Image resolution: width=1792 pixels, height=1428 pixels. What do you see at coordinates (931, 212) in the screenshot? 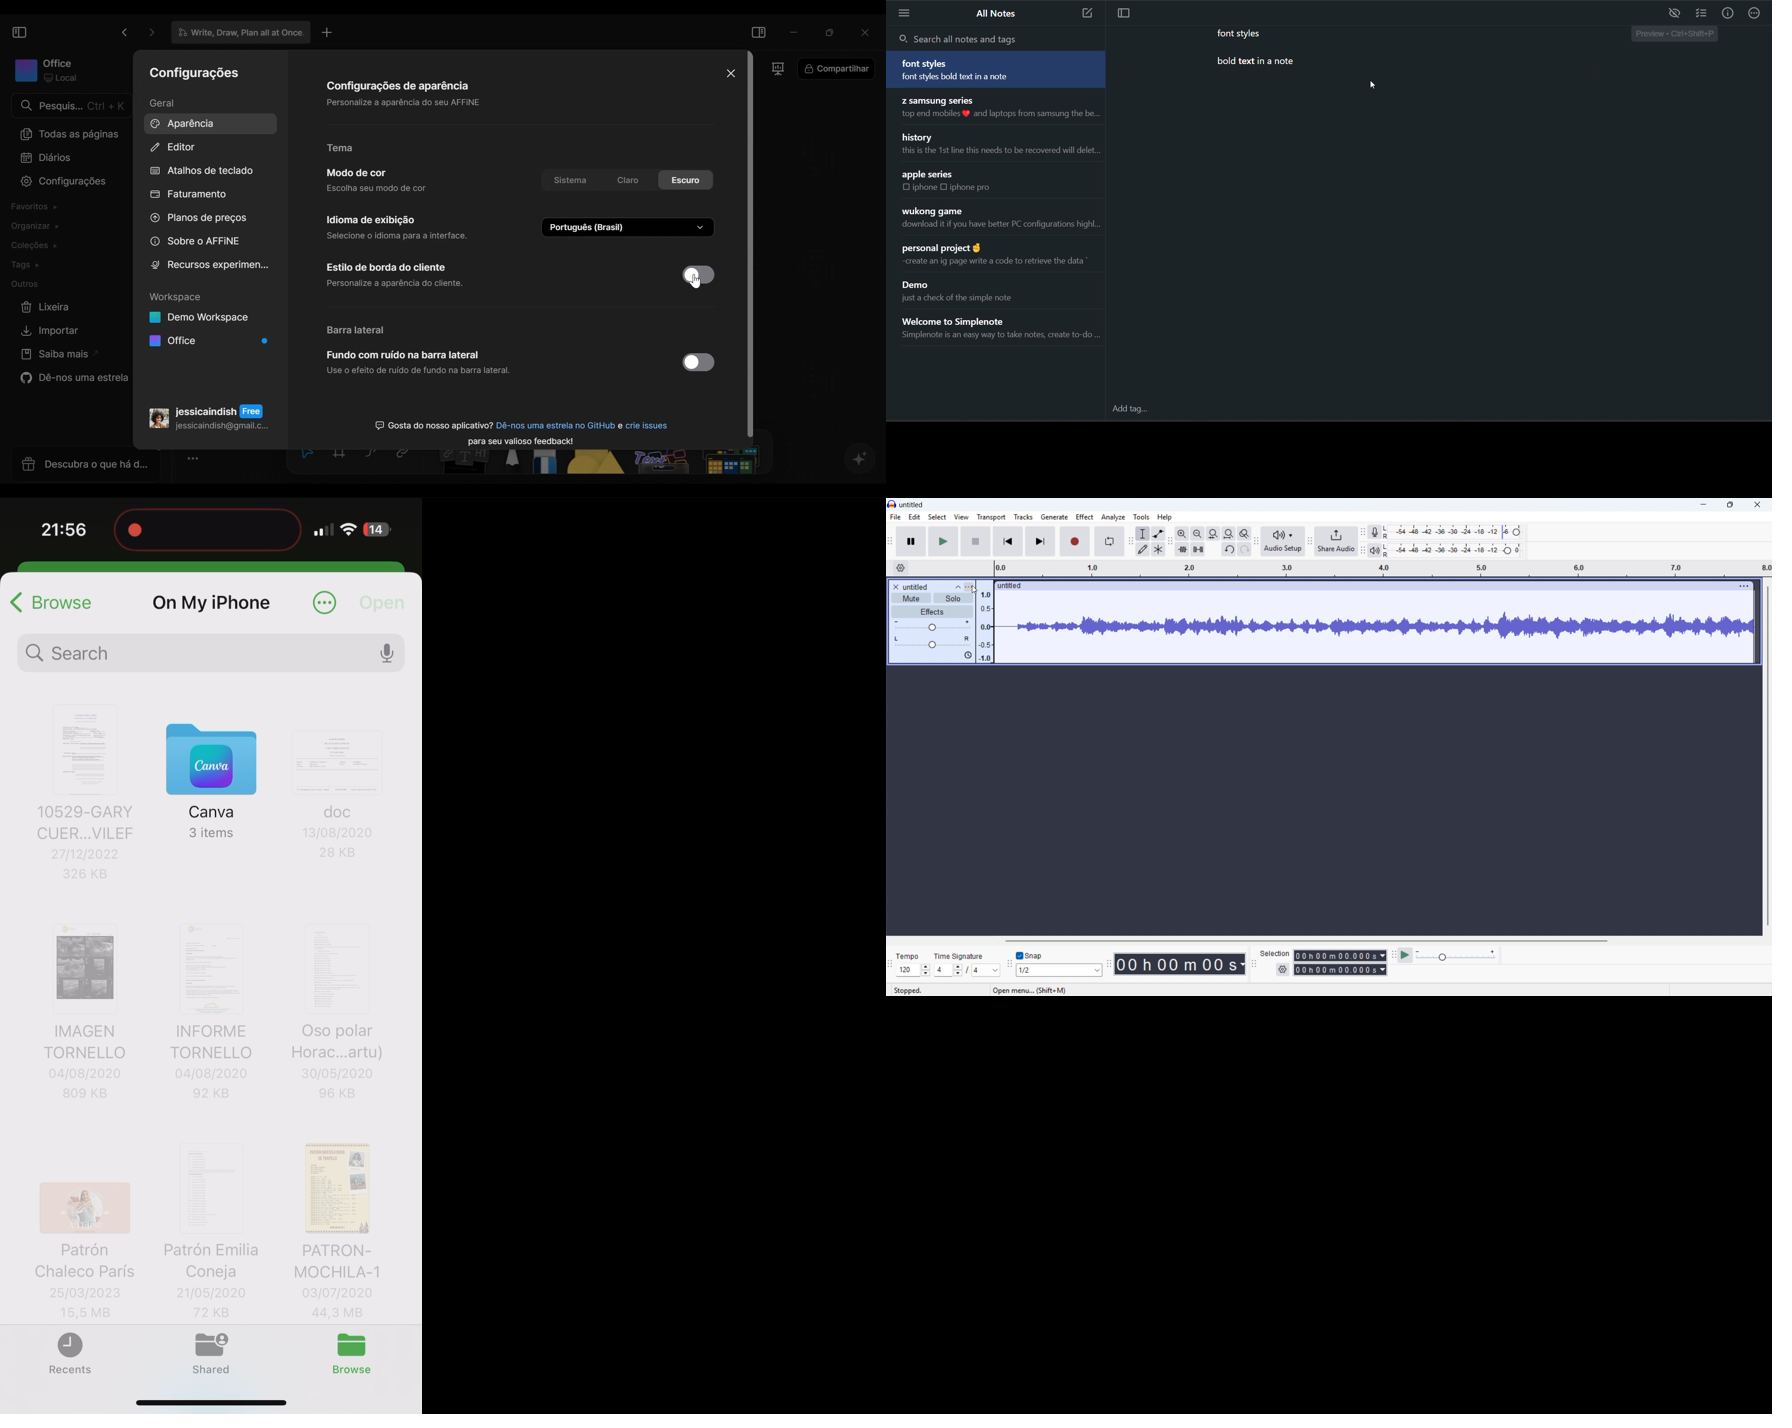
I see `wukong game` at bounding box center [931, 212].